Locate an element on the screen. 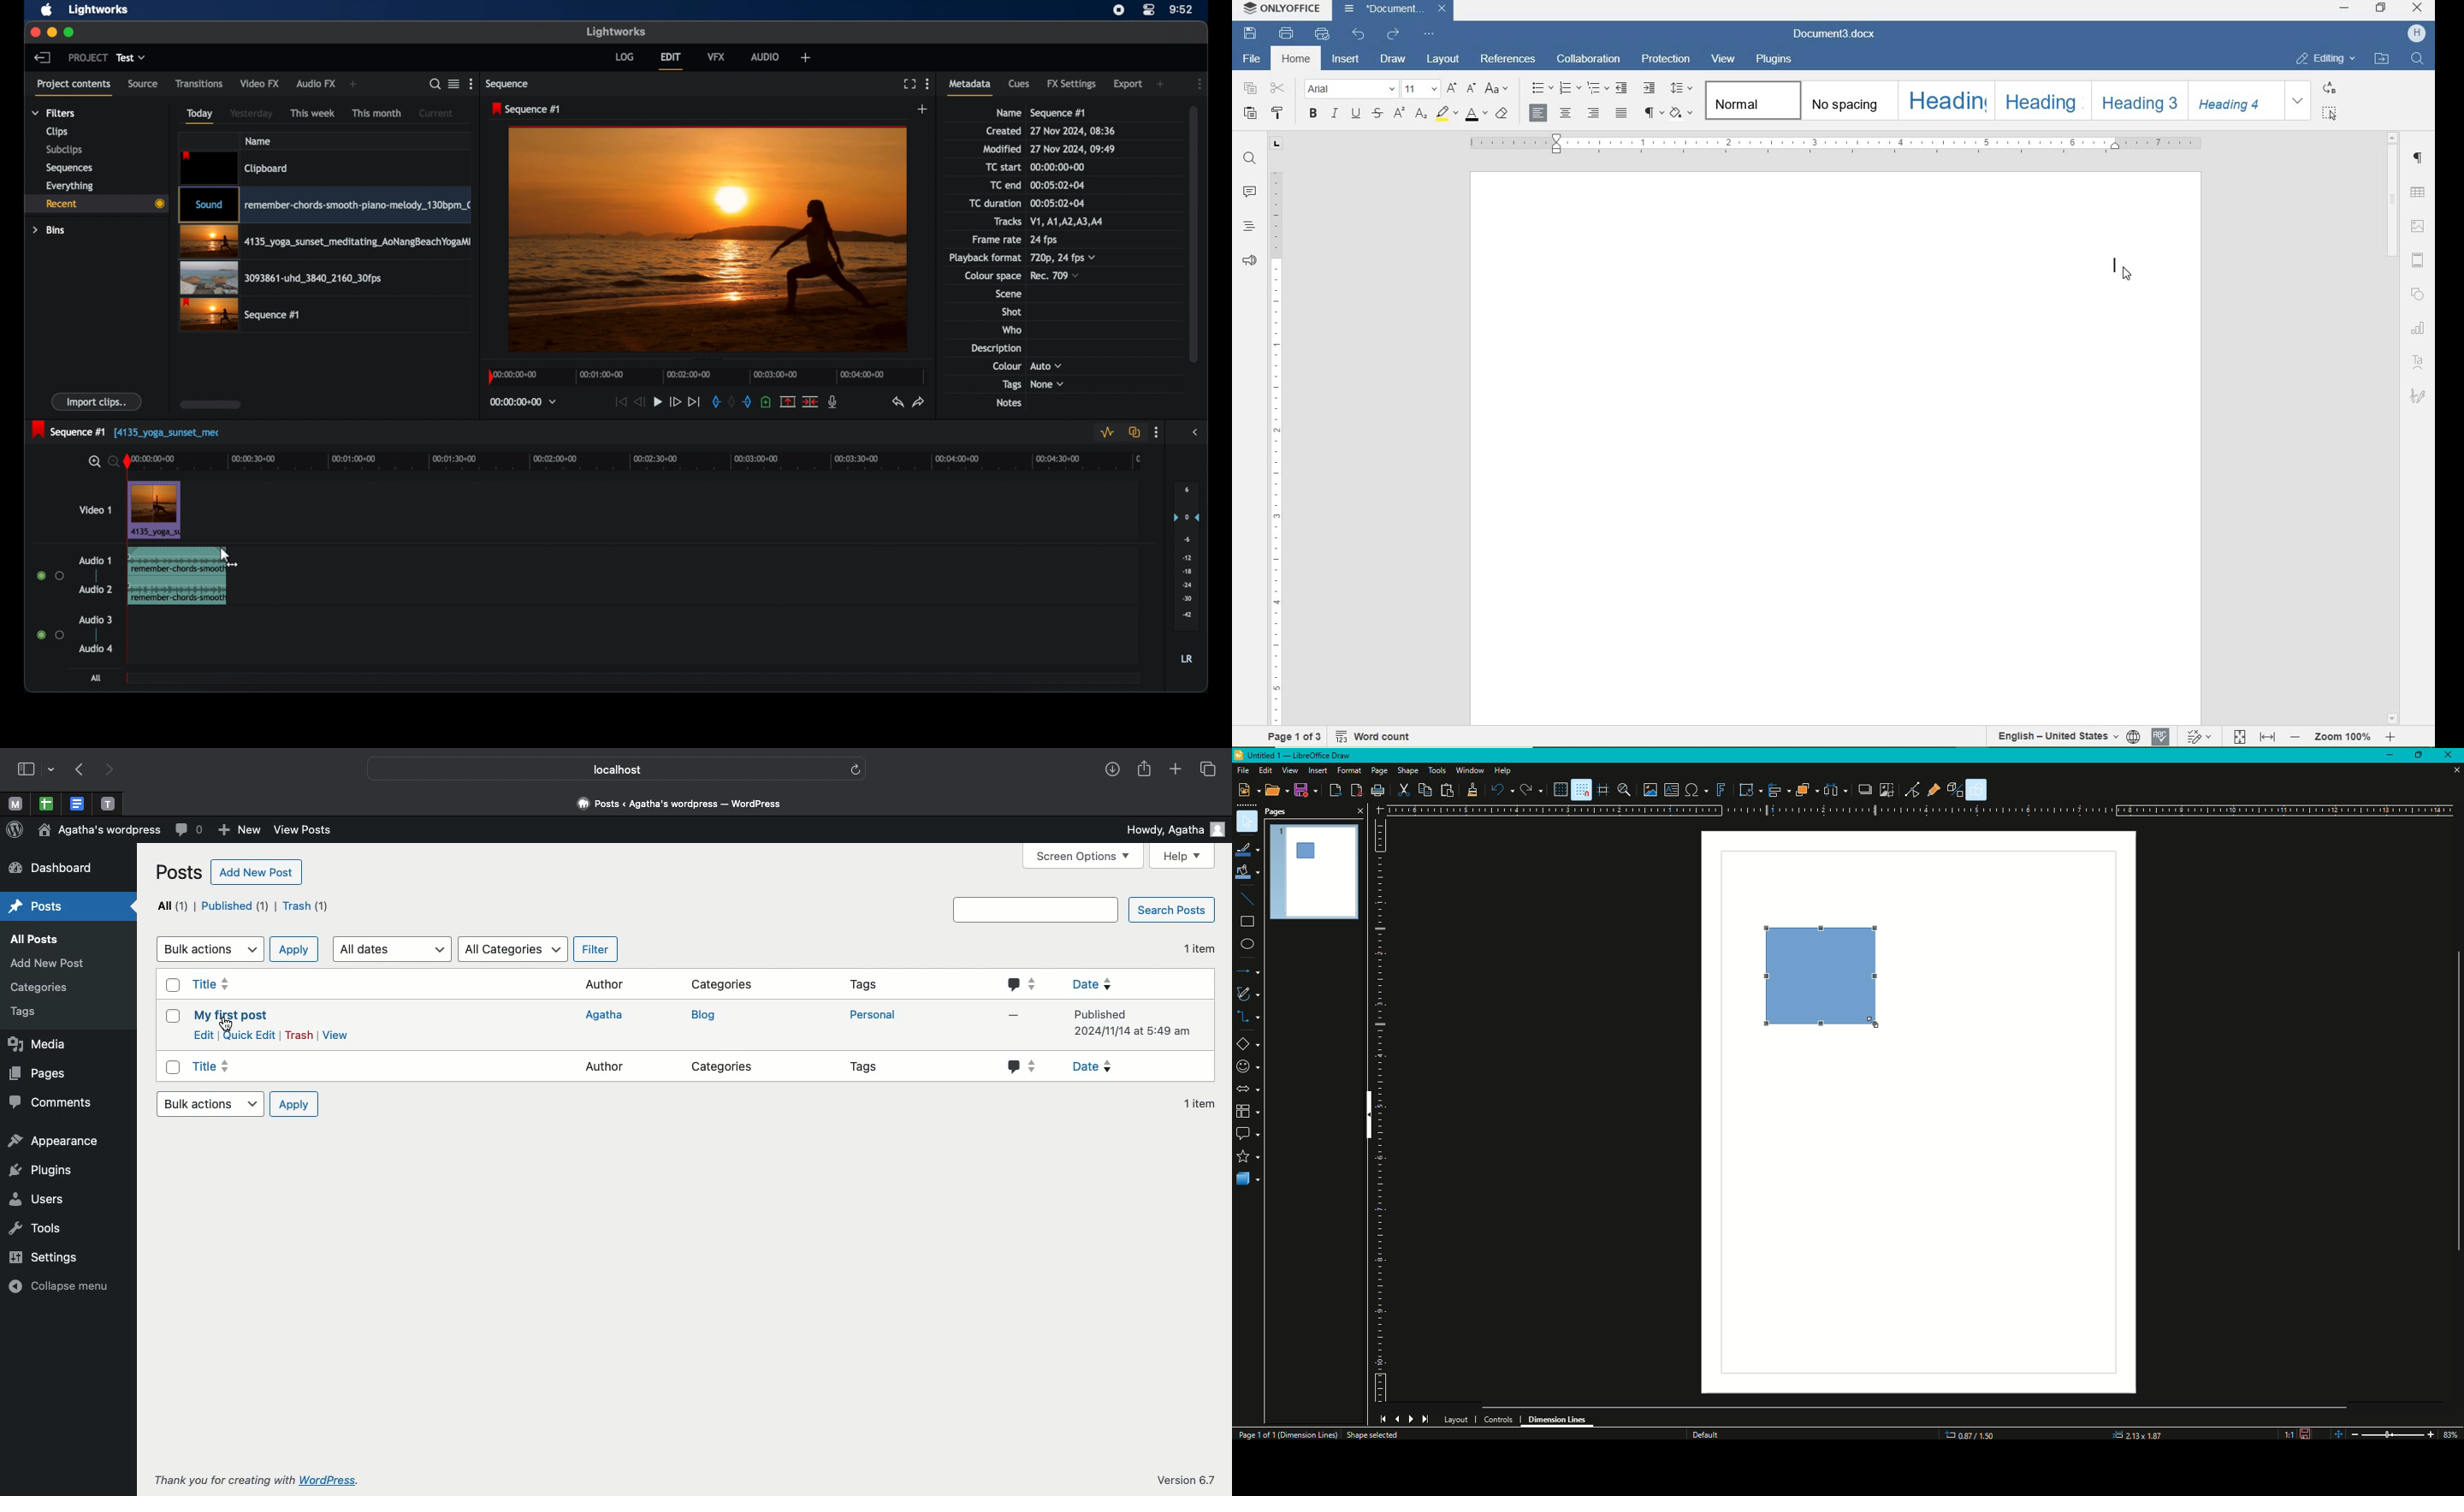 The height and width of the screenshot is (1512, 2464). RULER is located at coordinates (1276, 449).